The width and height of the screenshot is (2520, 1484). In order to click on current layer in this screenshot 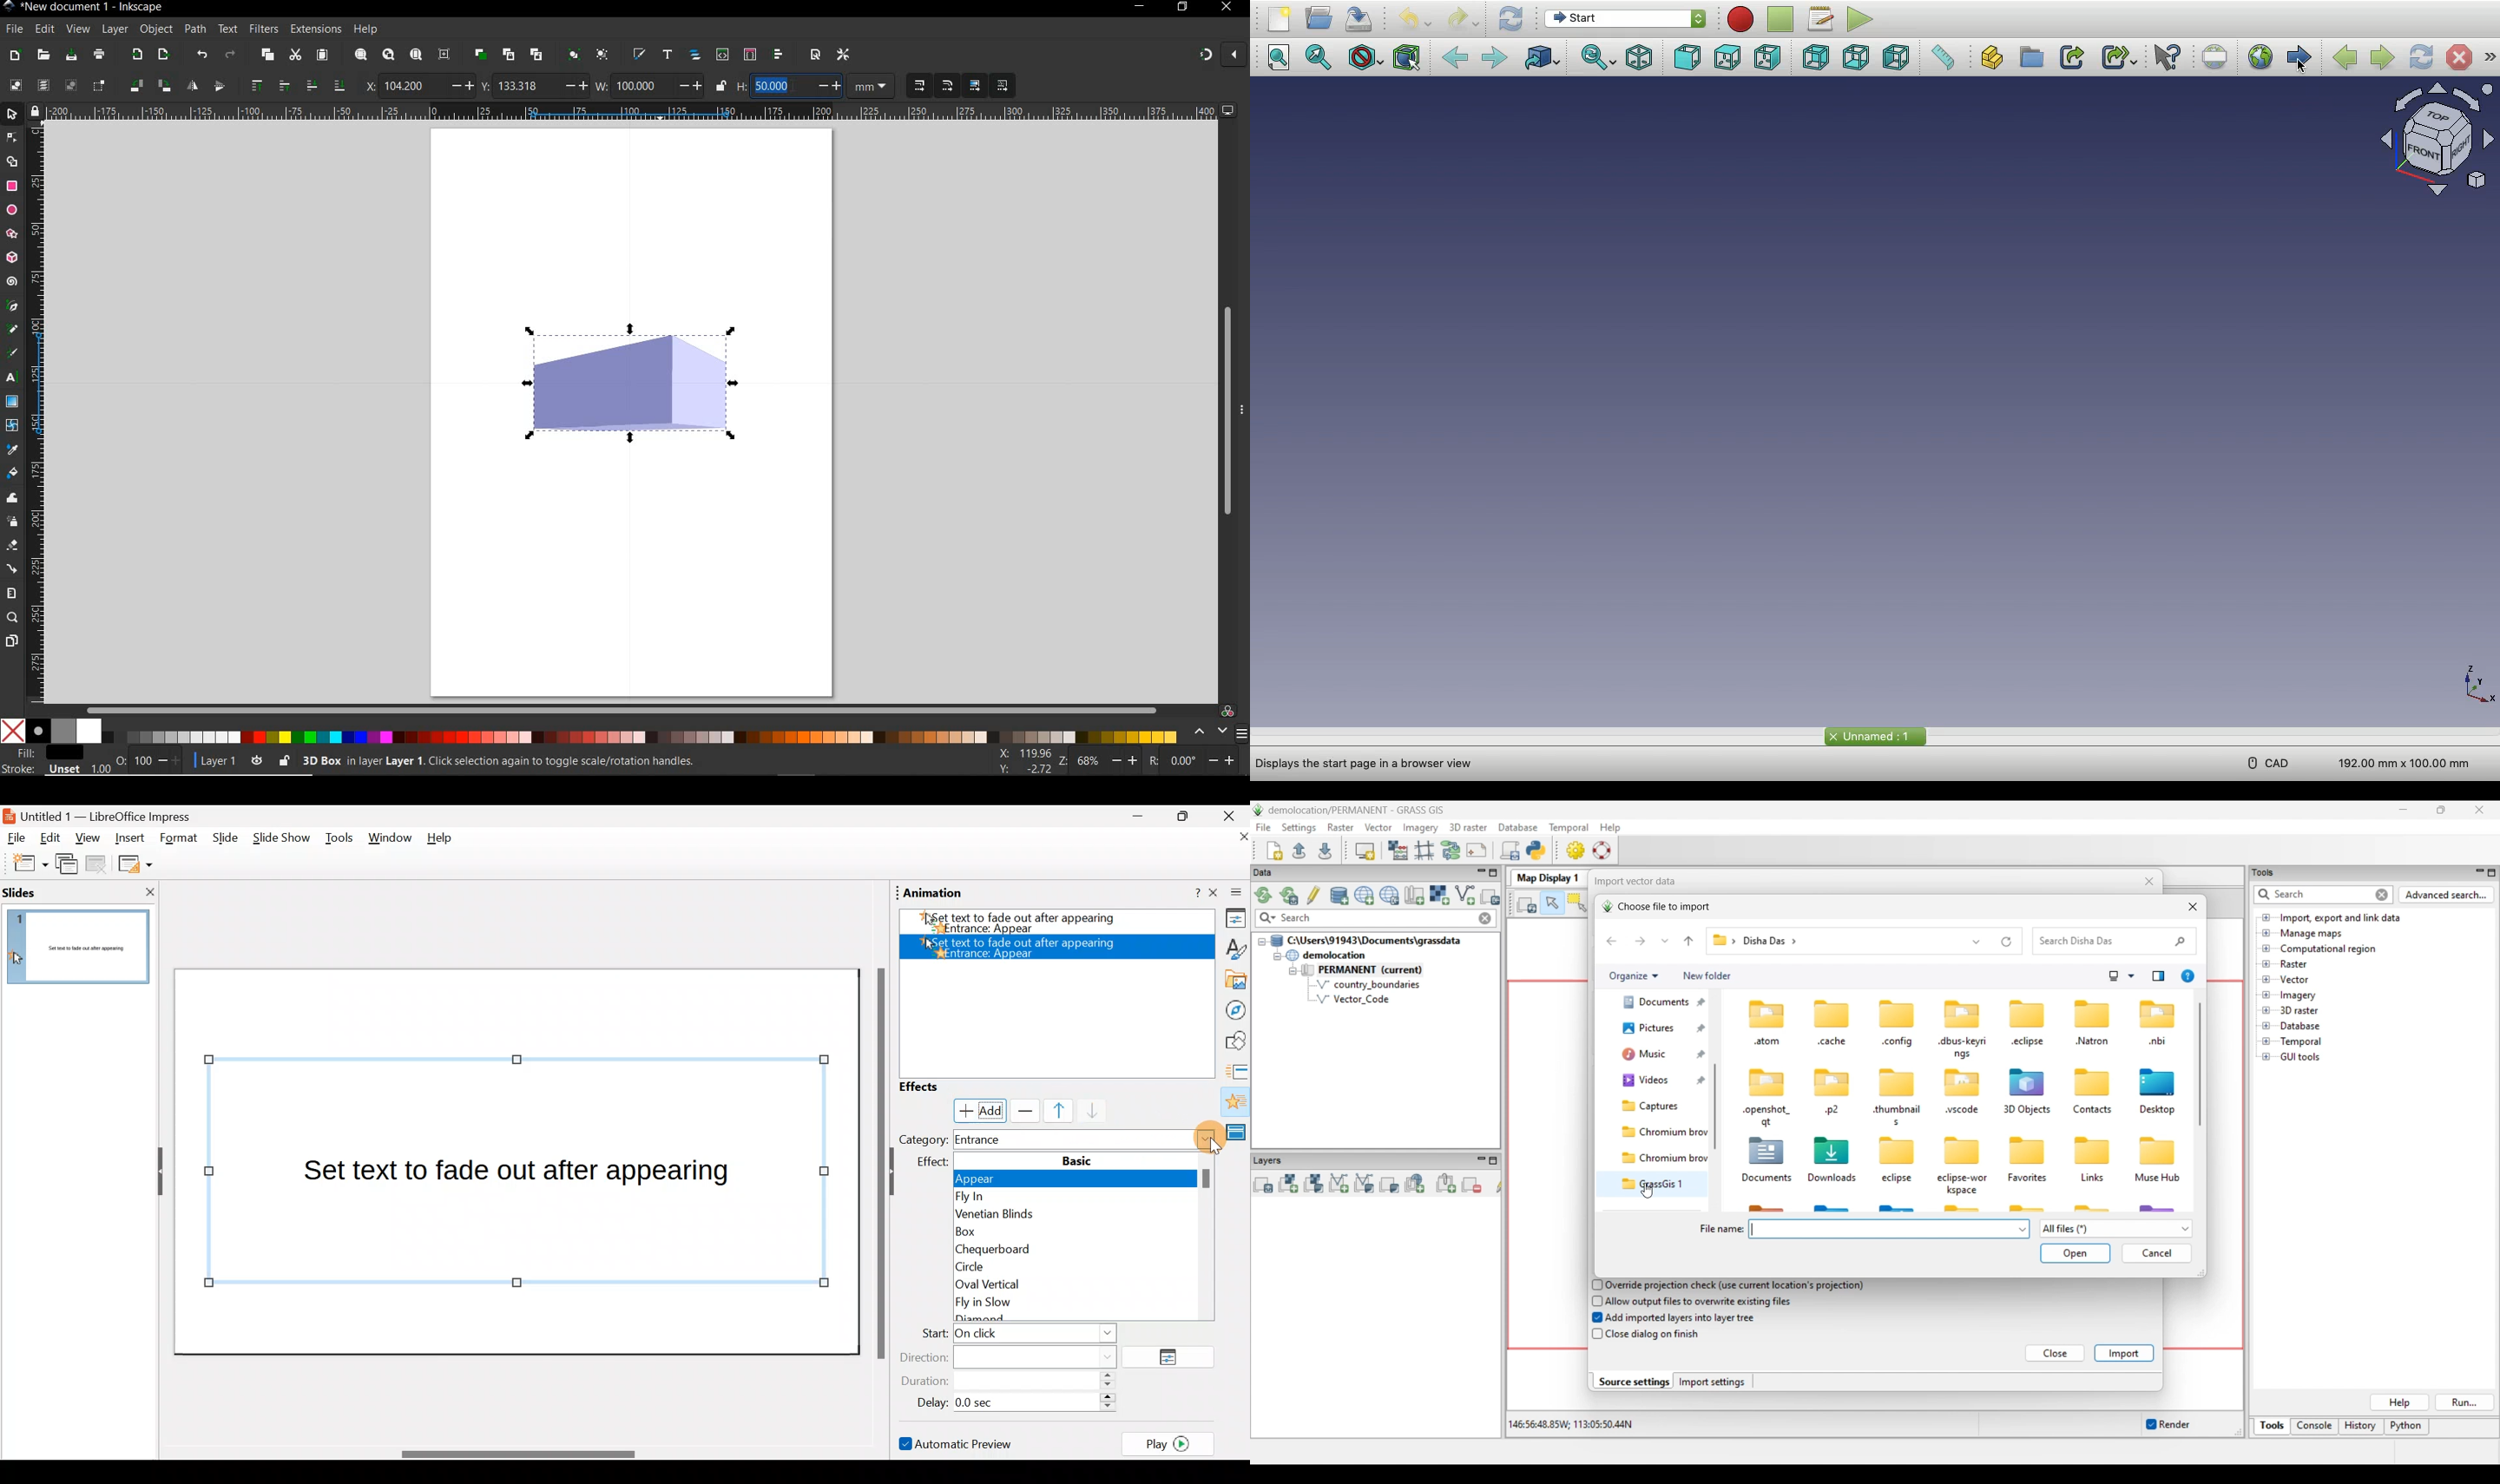, I will do `click(218, 762)`.